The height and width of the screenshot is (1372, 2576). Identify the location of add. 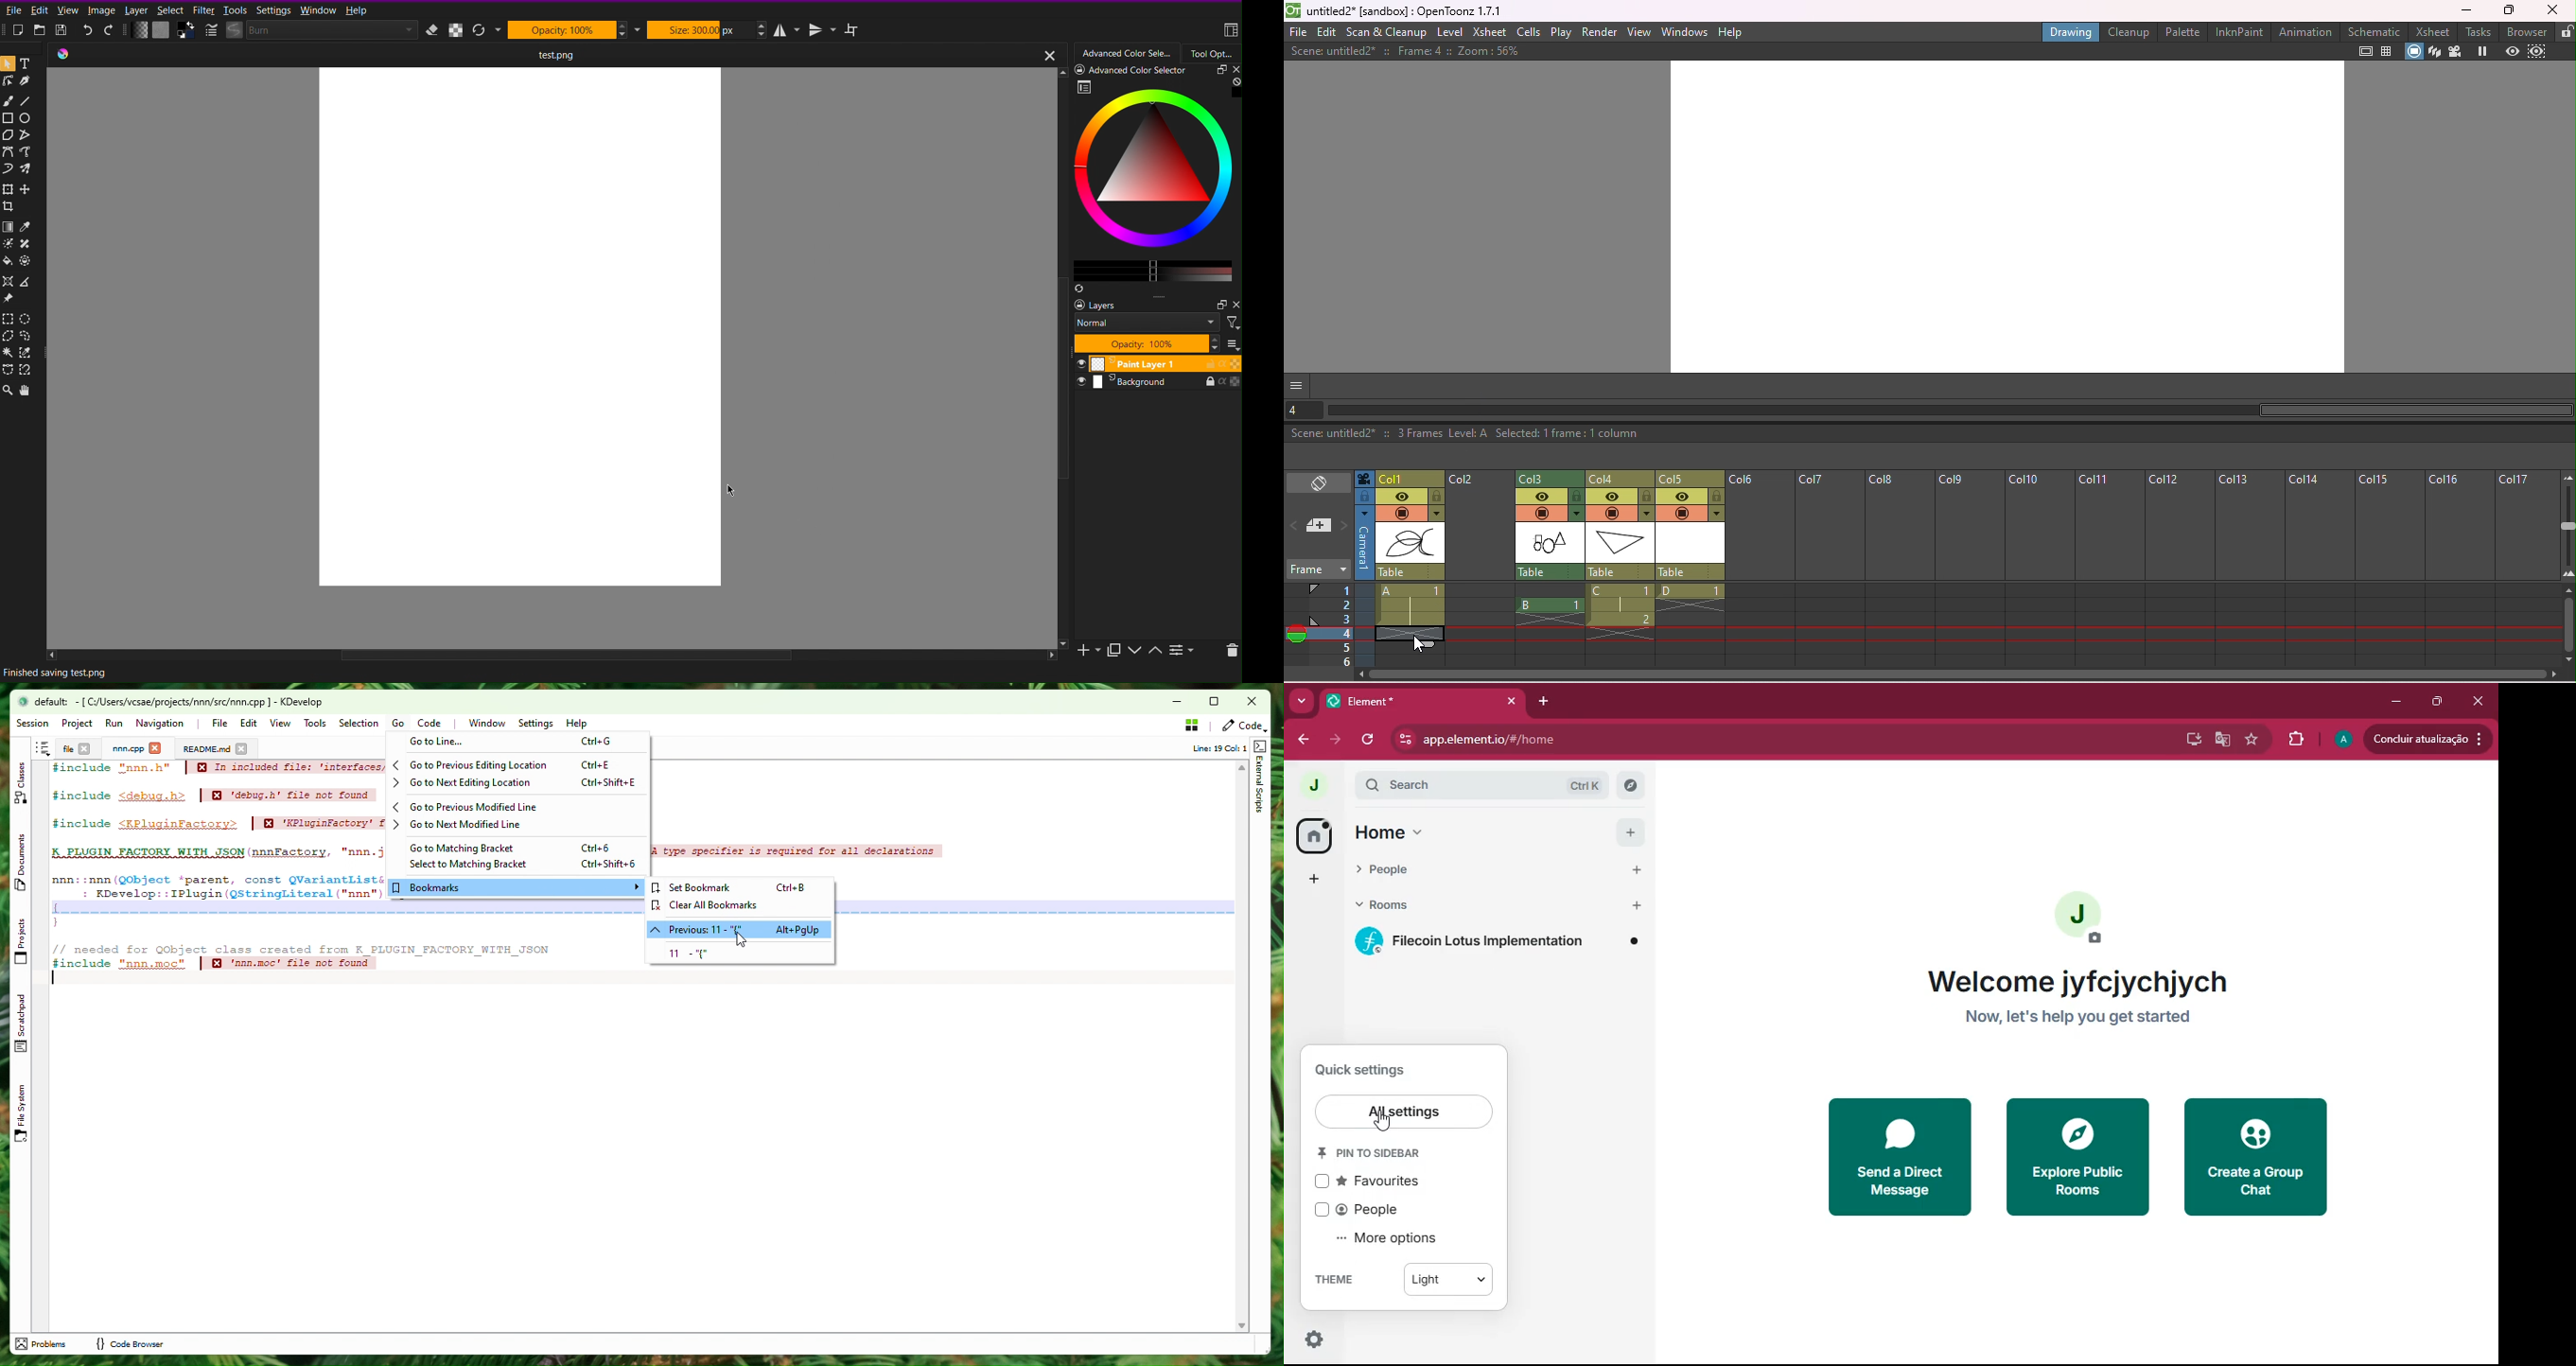
(1313, 879).